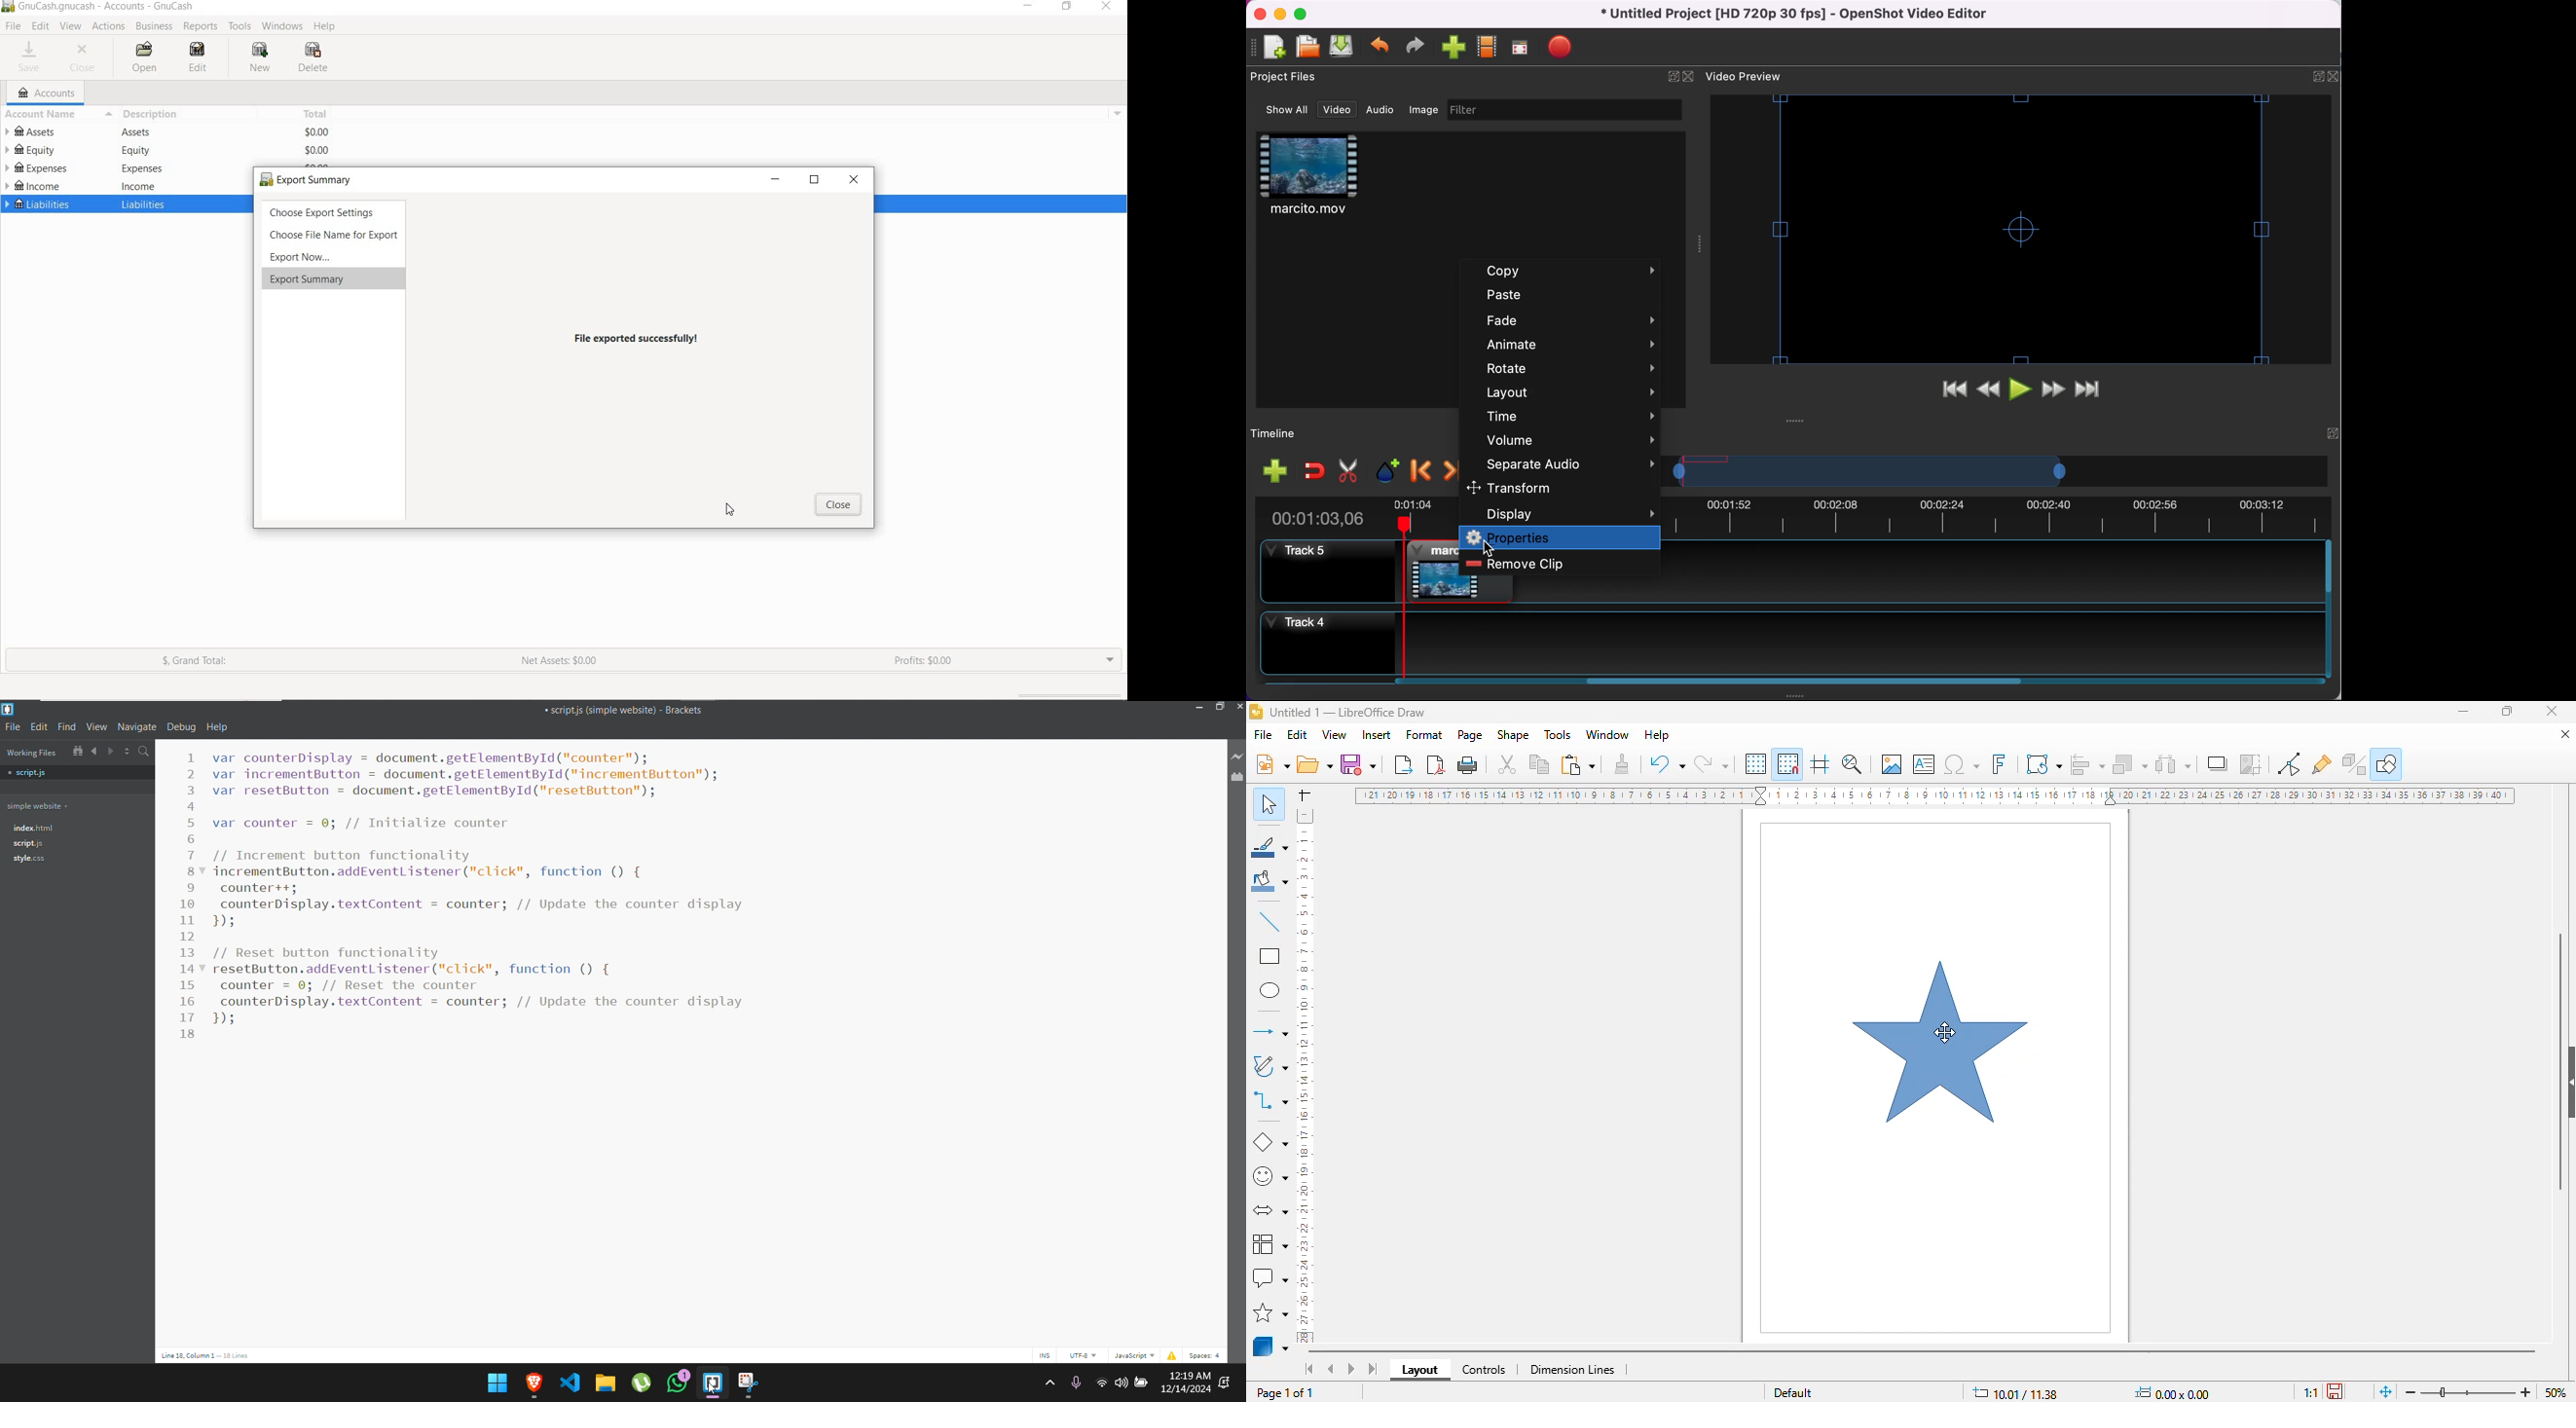 This screenshot has height=1428, width=2576. I want to click on page 1 of 1, so click(1286, 1392).